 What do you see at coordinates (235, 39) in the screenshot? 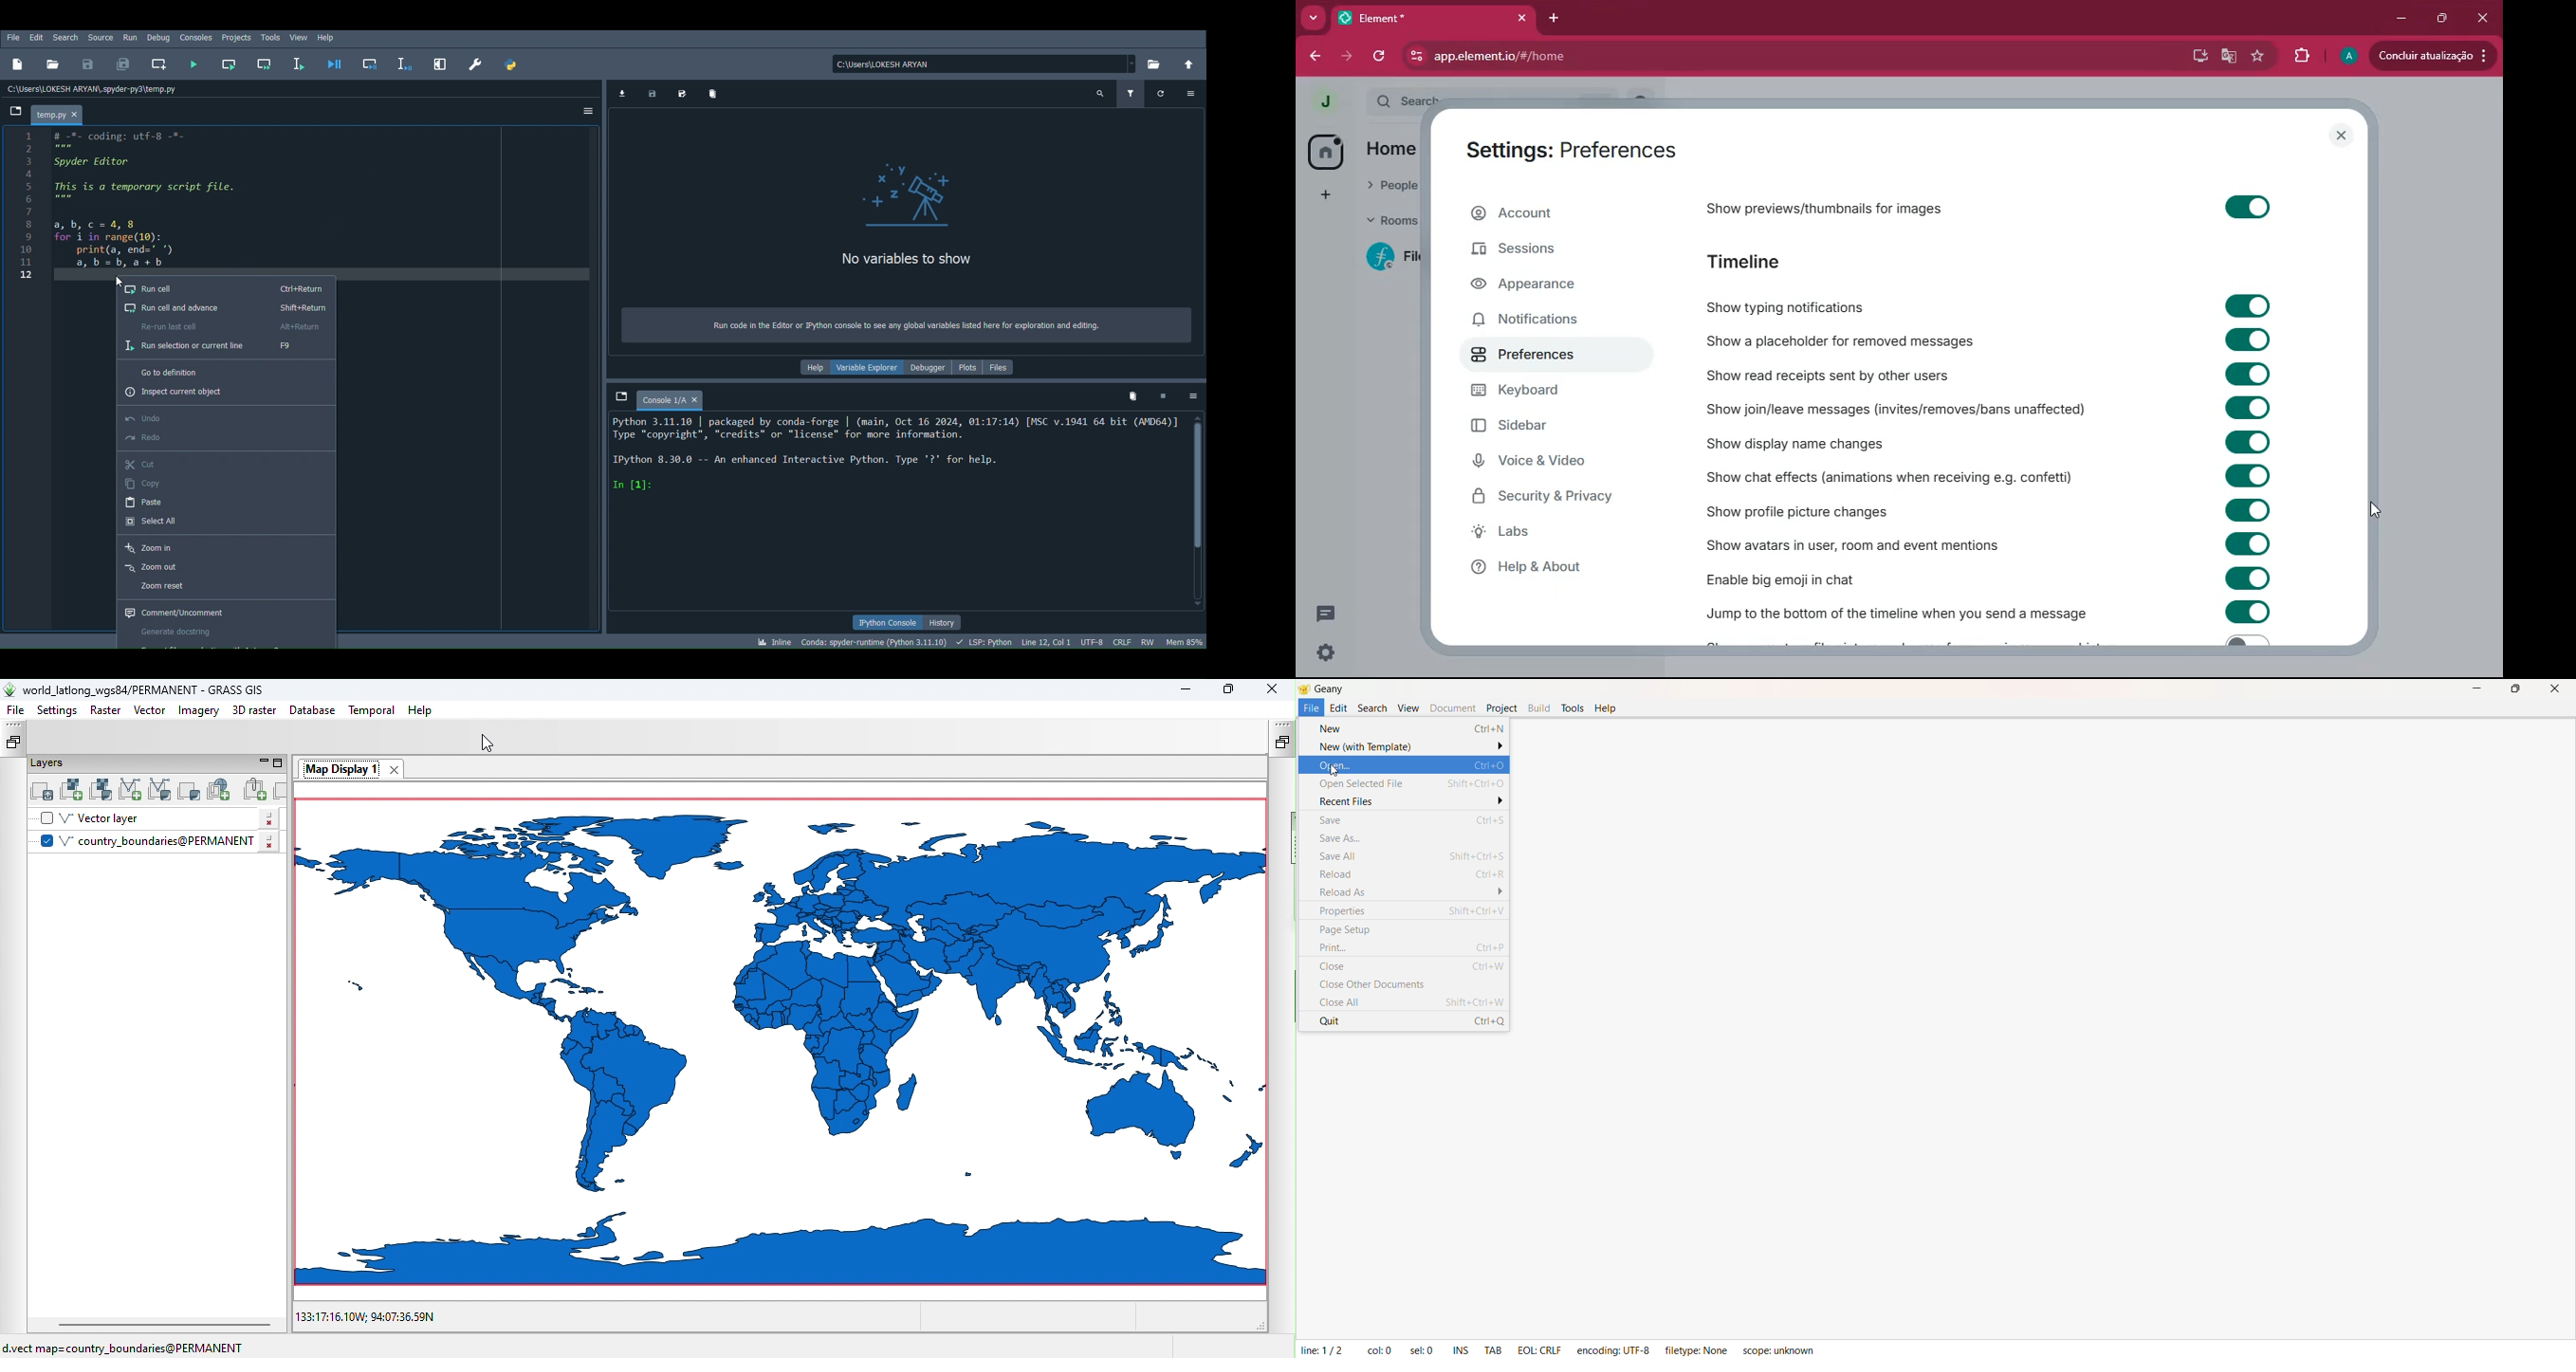
I see `Projects` at bounding box center [235, 39].